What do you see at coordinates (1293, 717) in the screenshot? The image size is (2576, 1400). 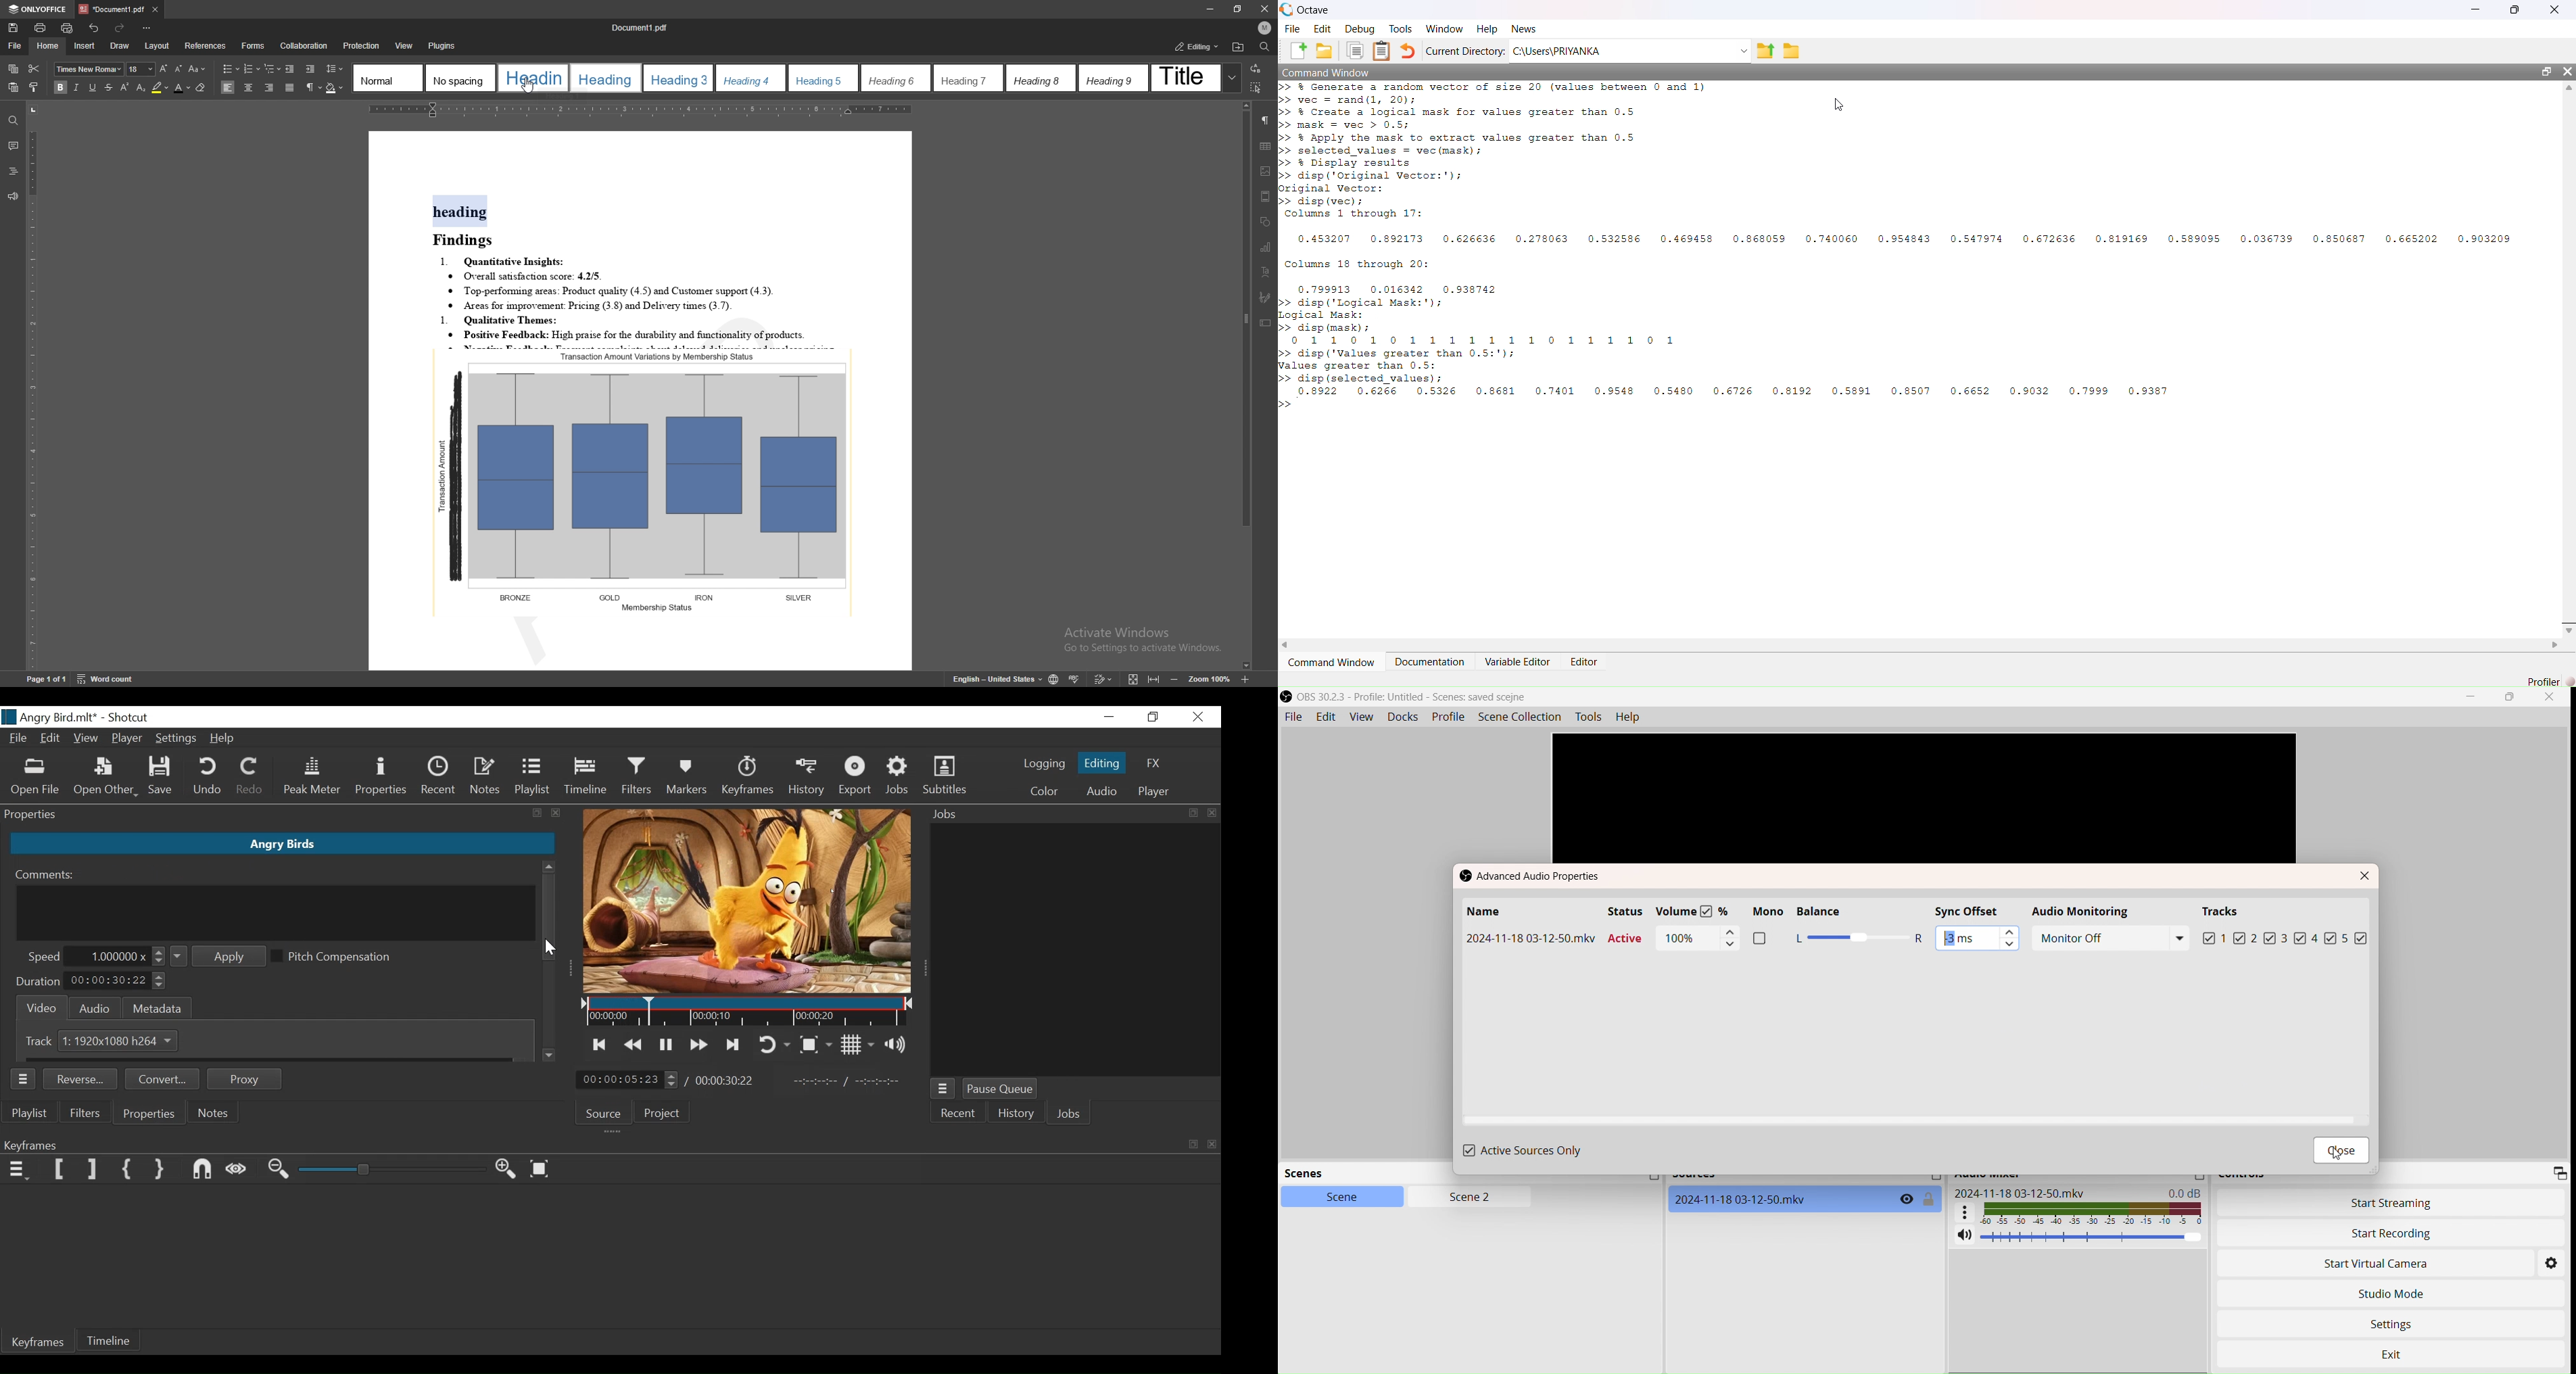 I see `File` at bounding box center [1293, 717].